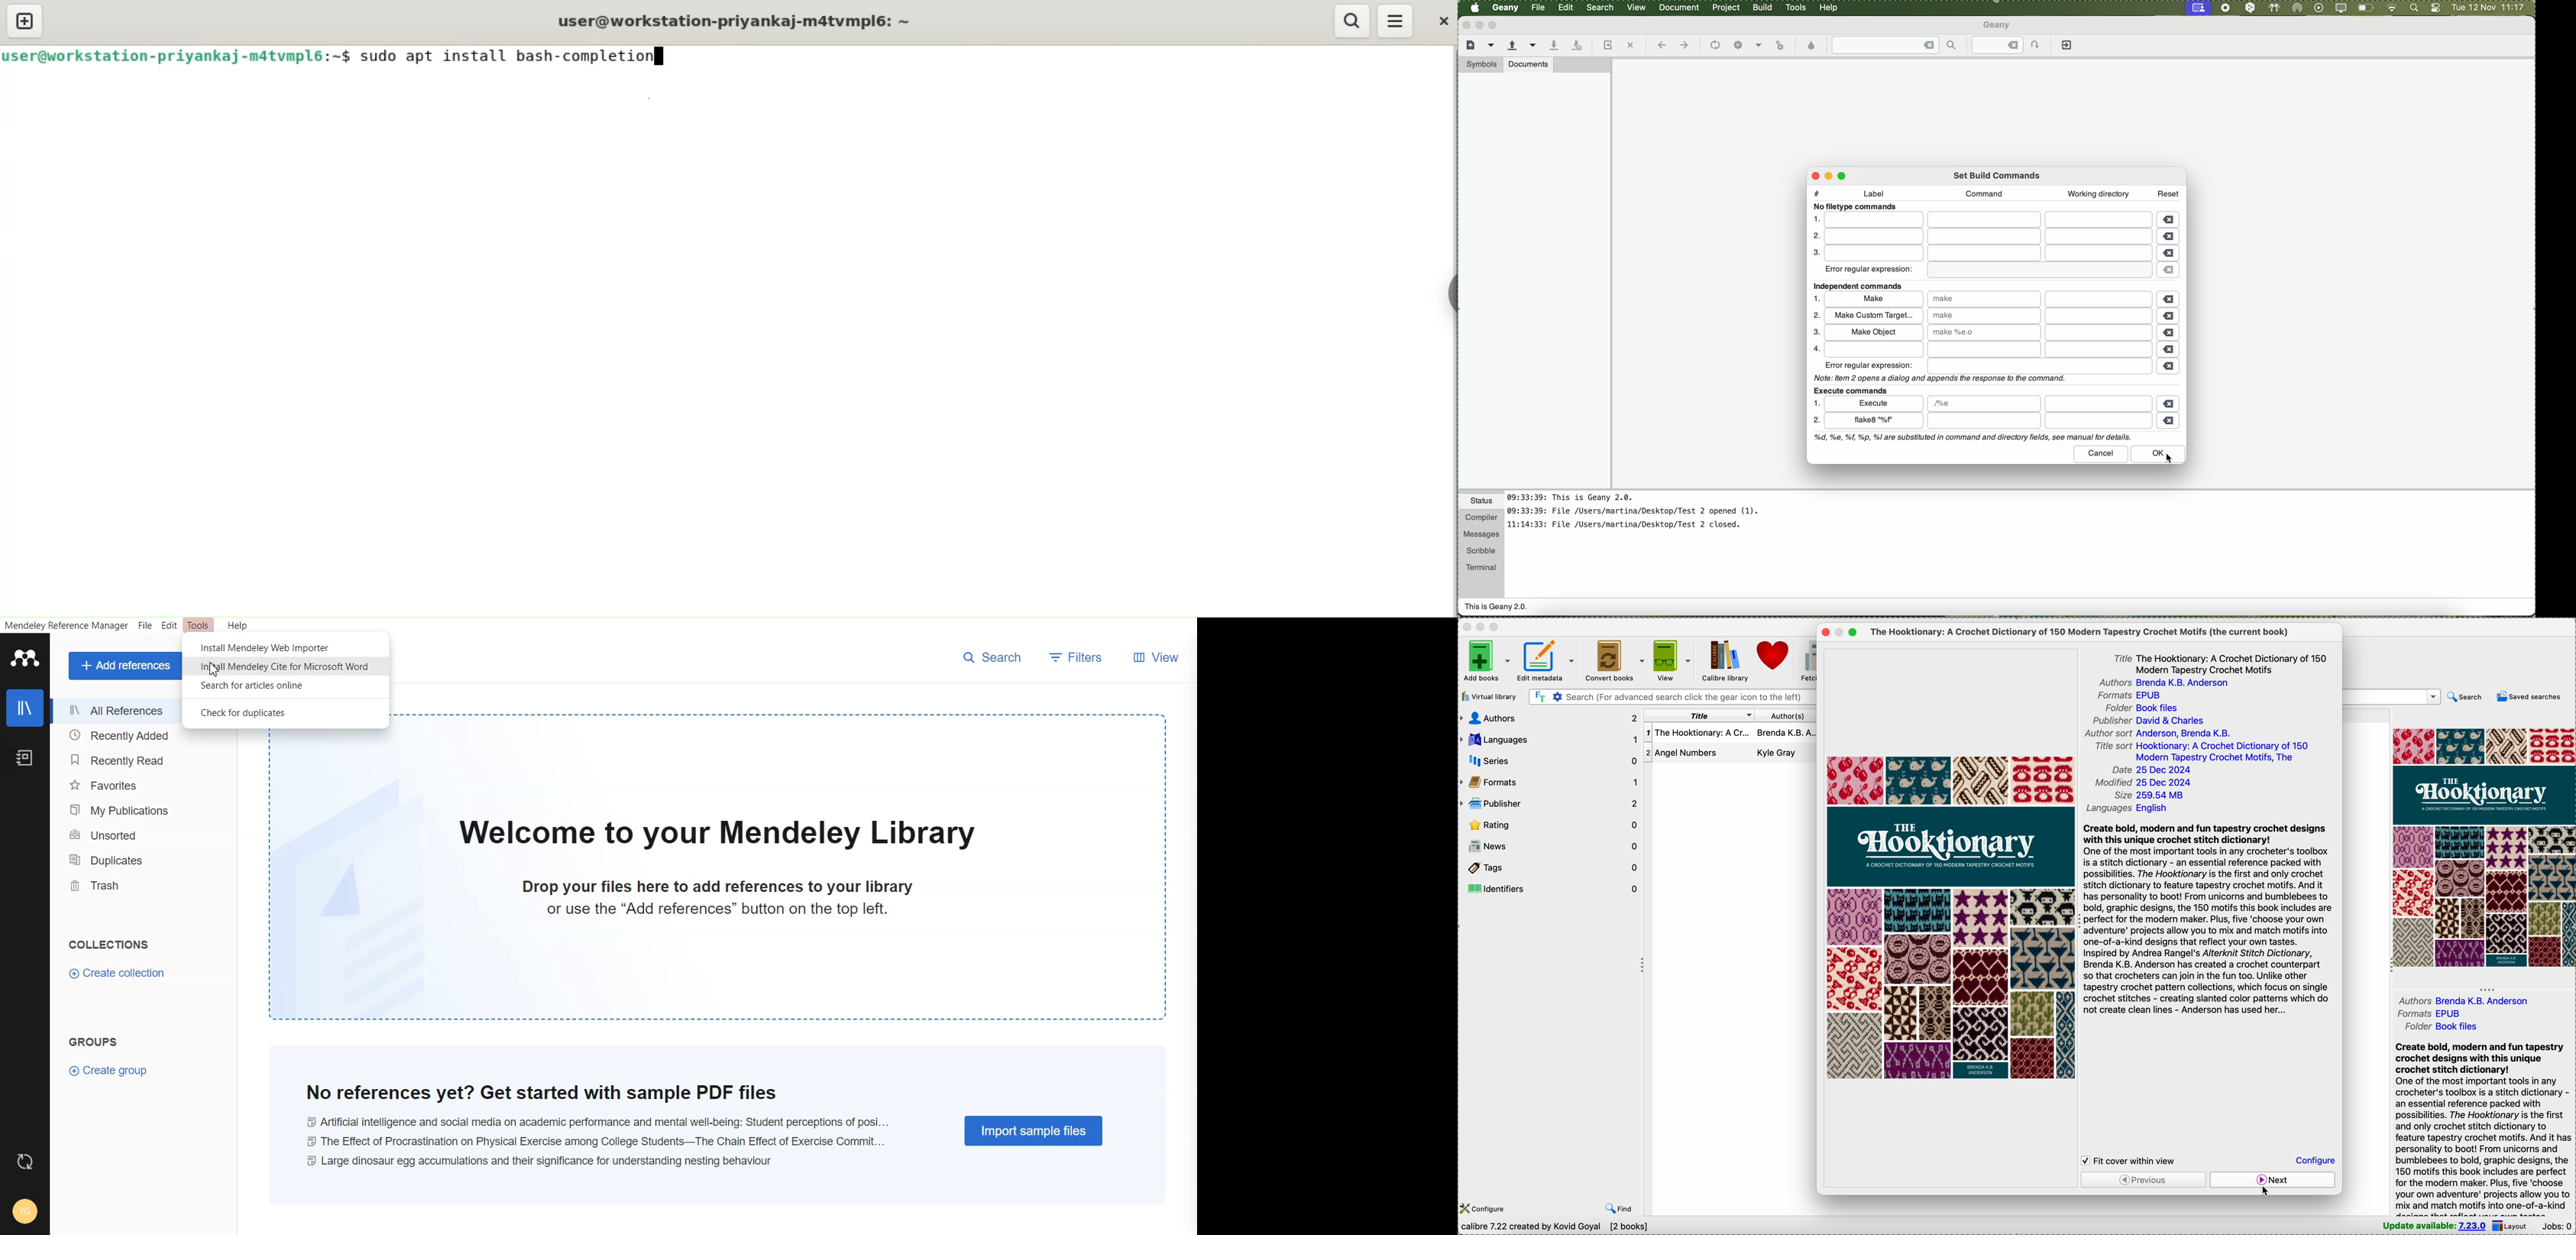 This screenshot has height=1260, width=2576. What do you see at coordinates (1724, 660) in the screenshot?
I see `Calibre library` at bounding box center [1724, 660].